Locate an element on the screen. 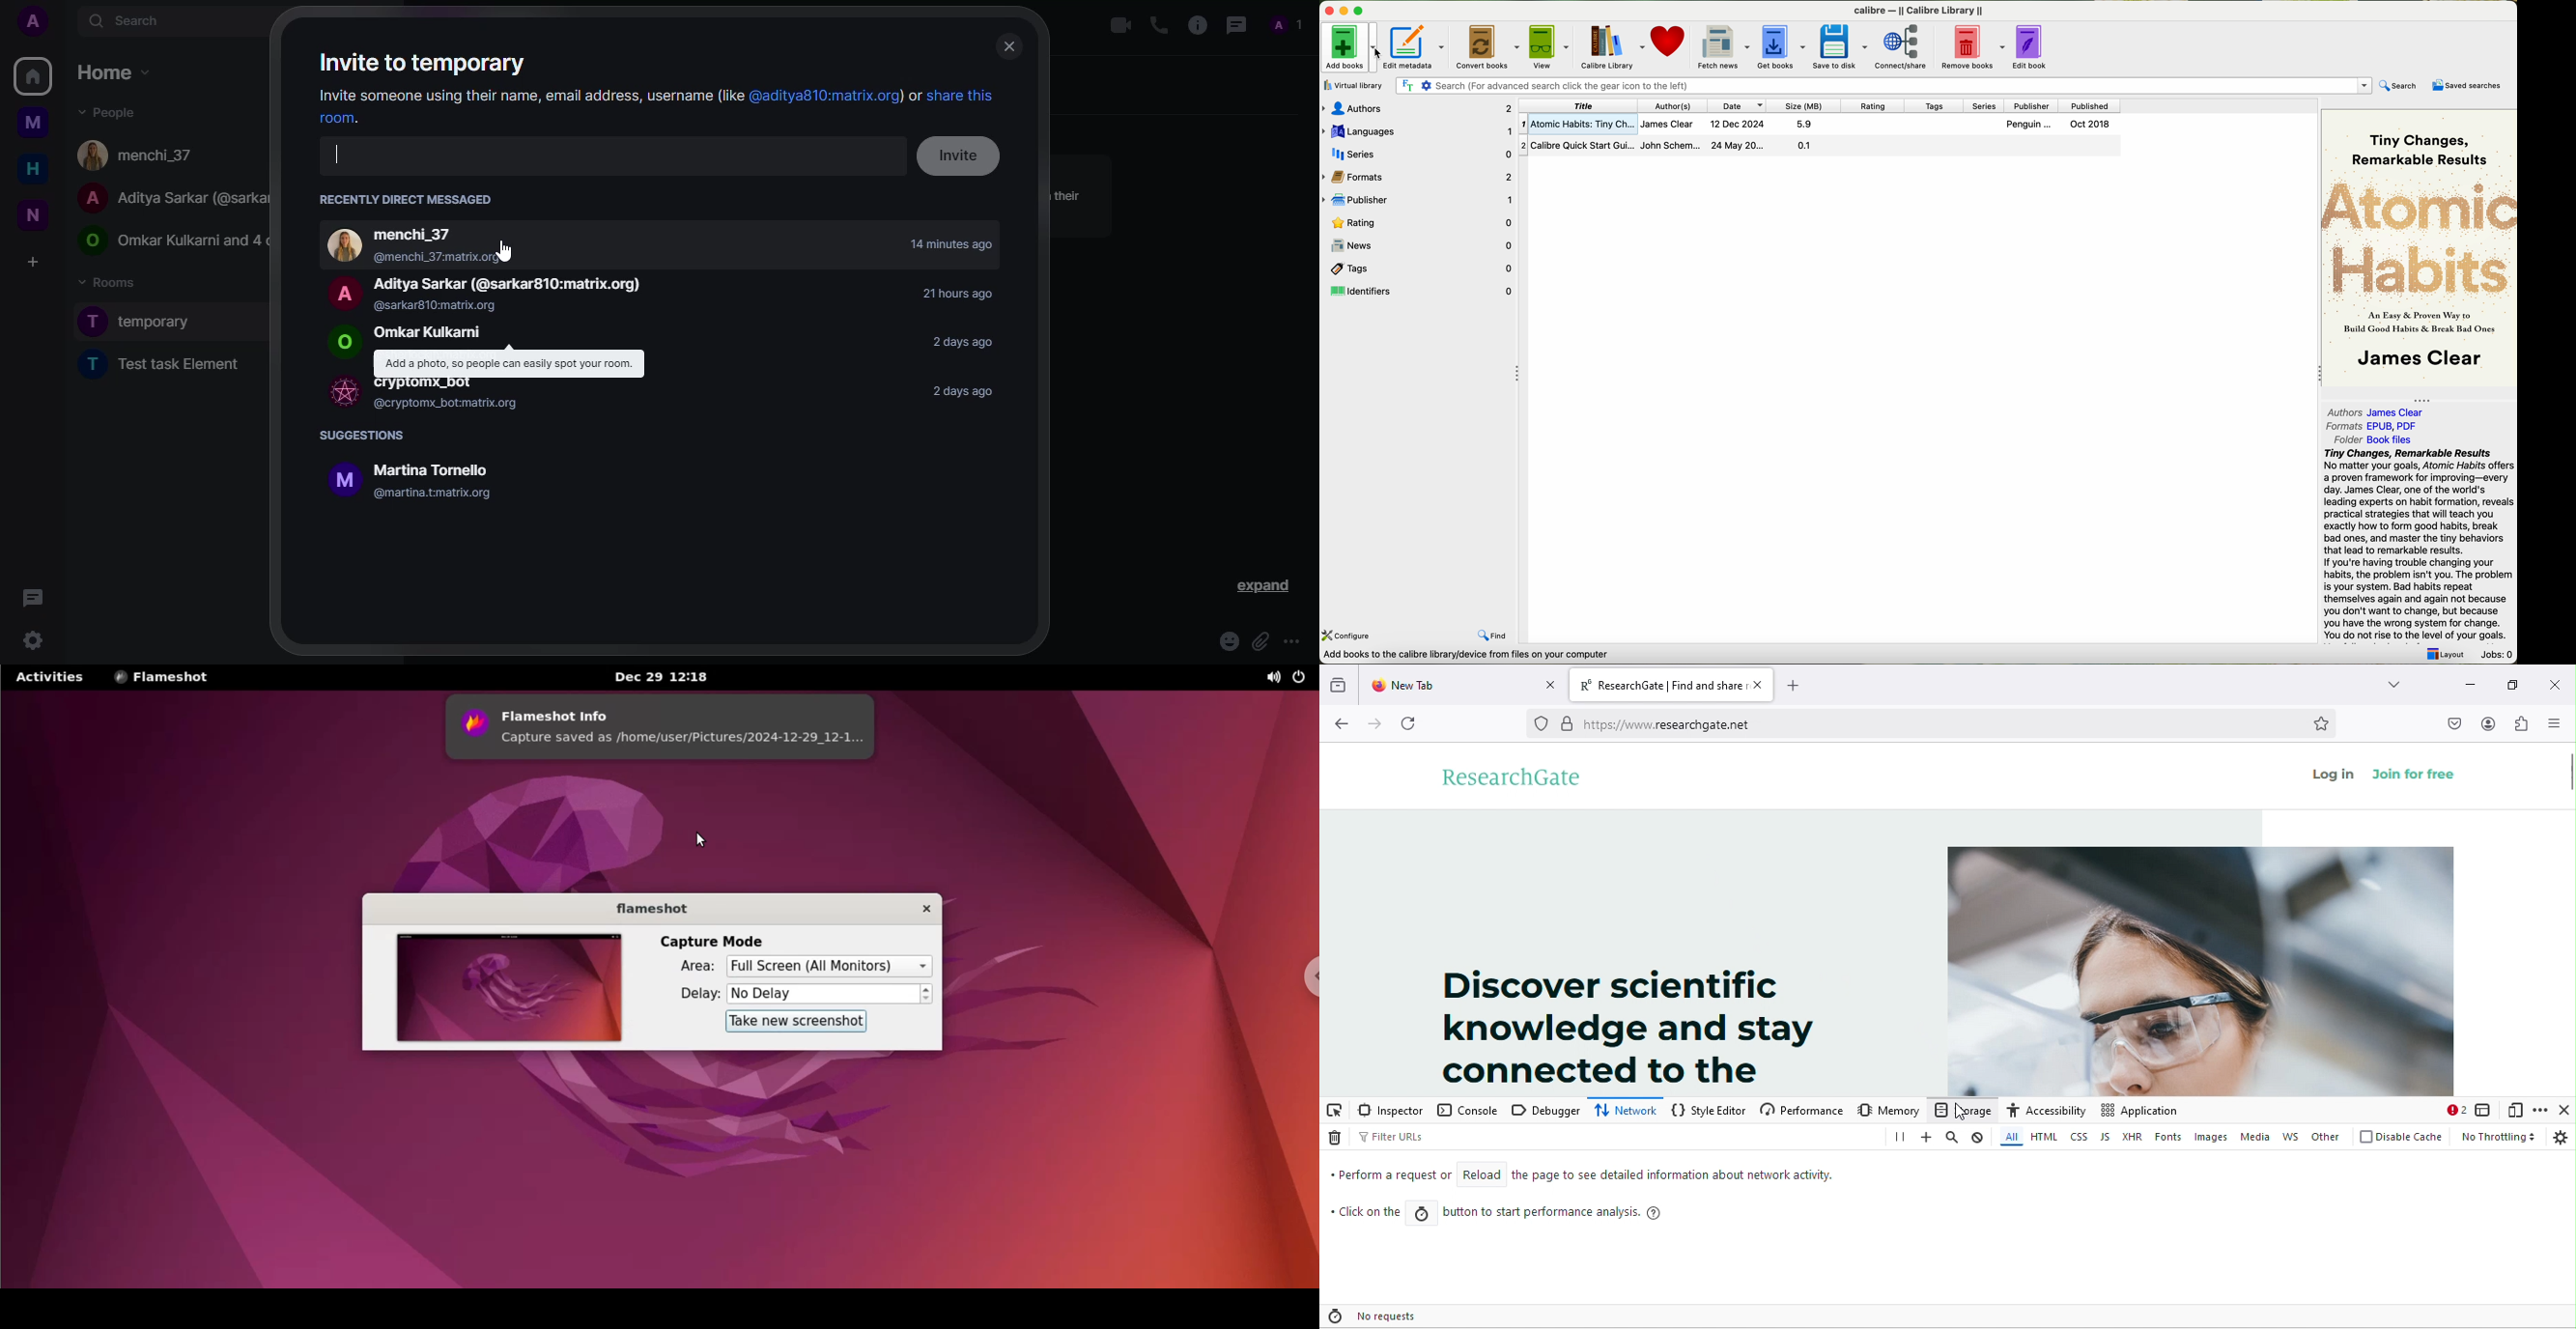 Image resolution: width=2576 pixels, height=1344 pixels. people is located at coordinates (106, 111).